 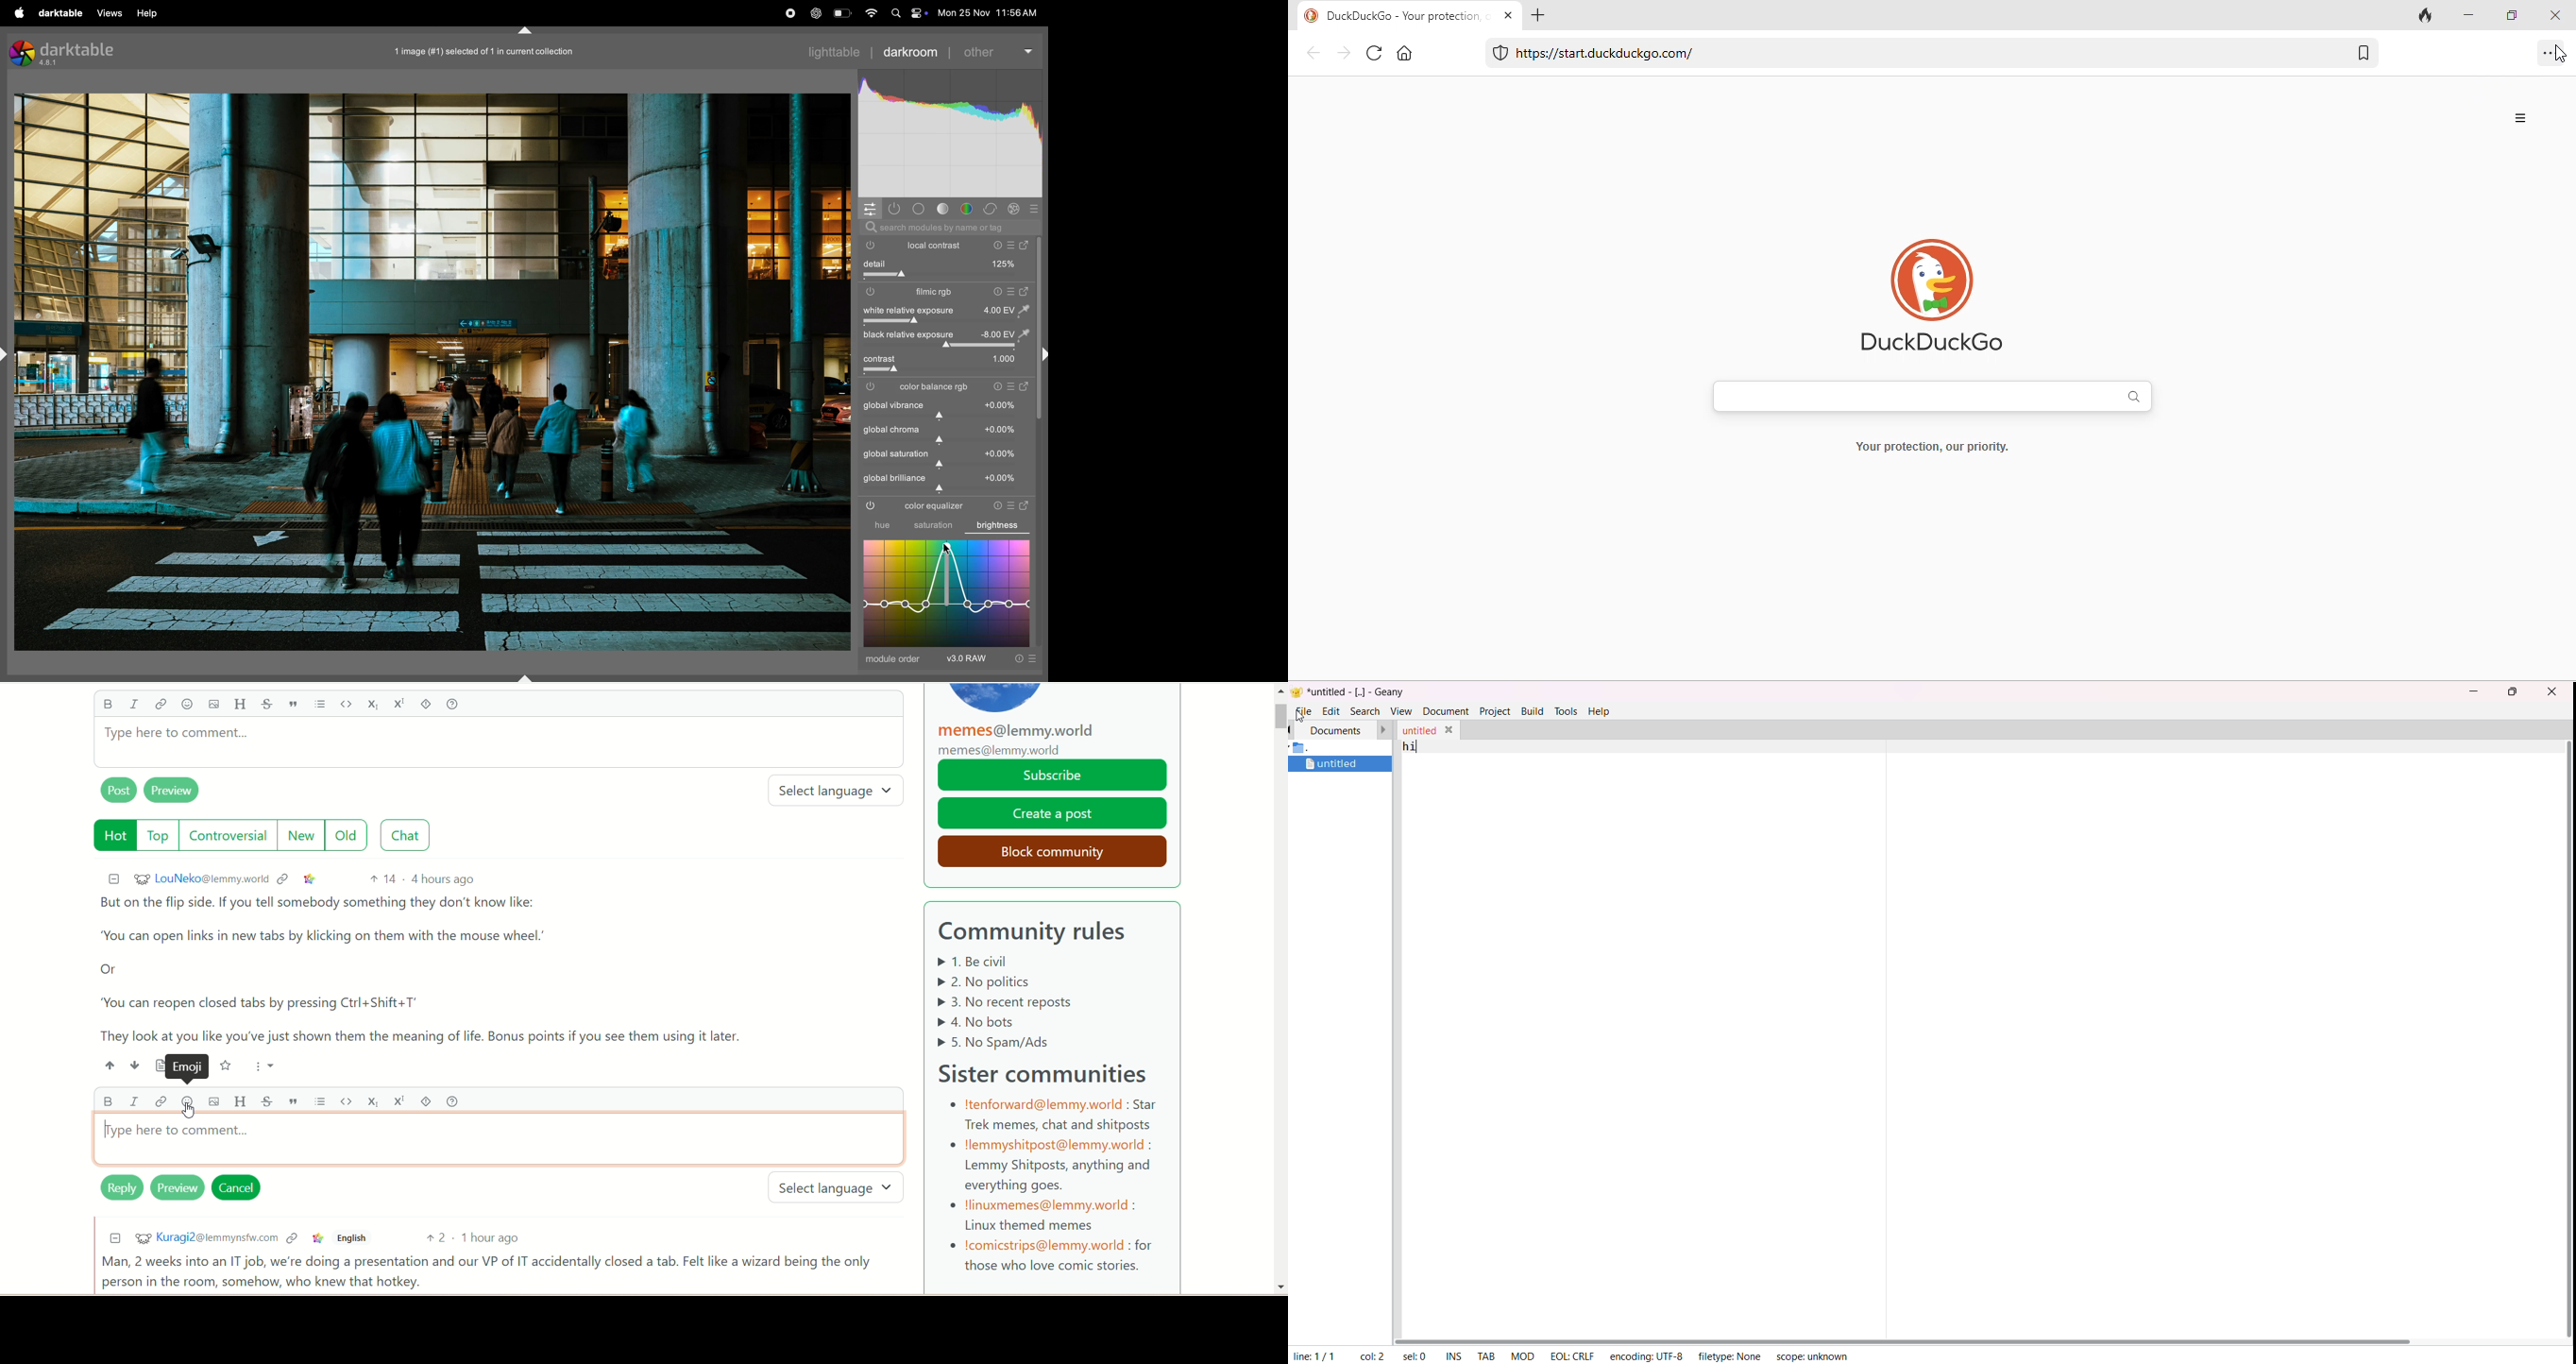 What do you see at coordinates (992, 207) in the screenshot?
I see `correct` at bounding box center [992, 207].